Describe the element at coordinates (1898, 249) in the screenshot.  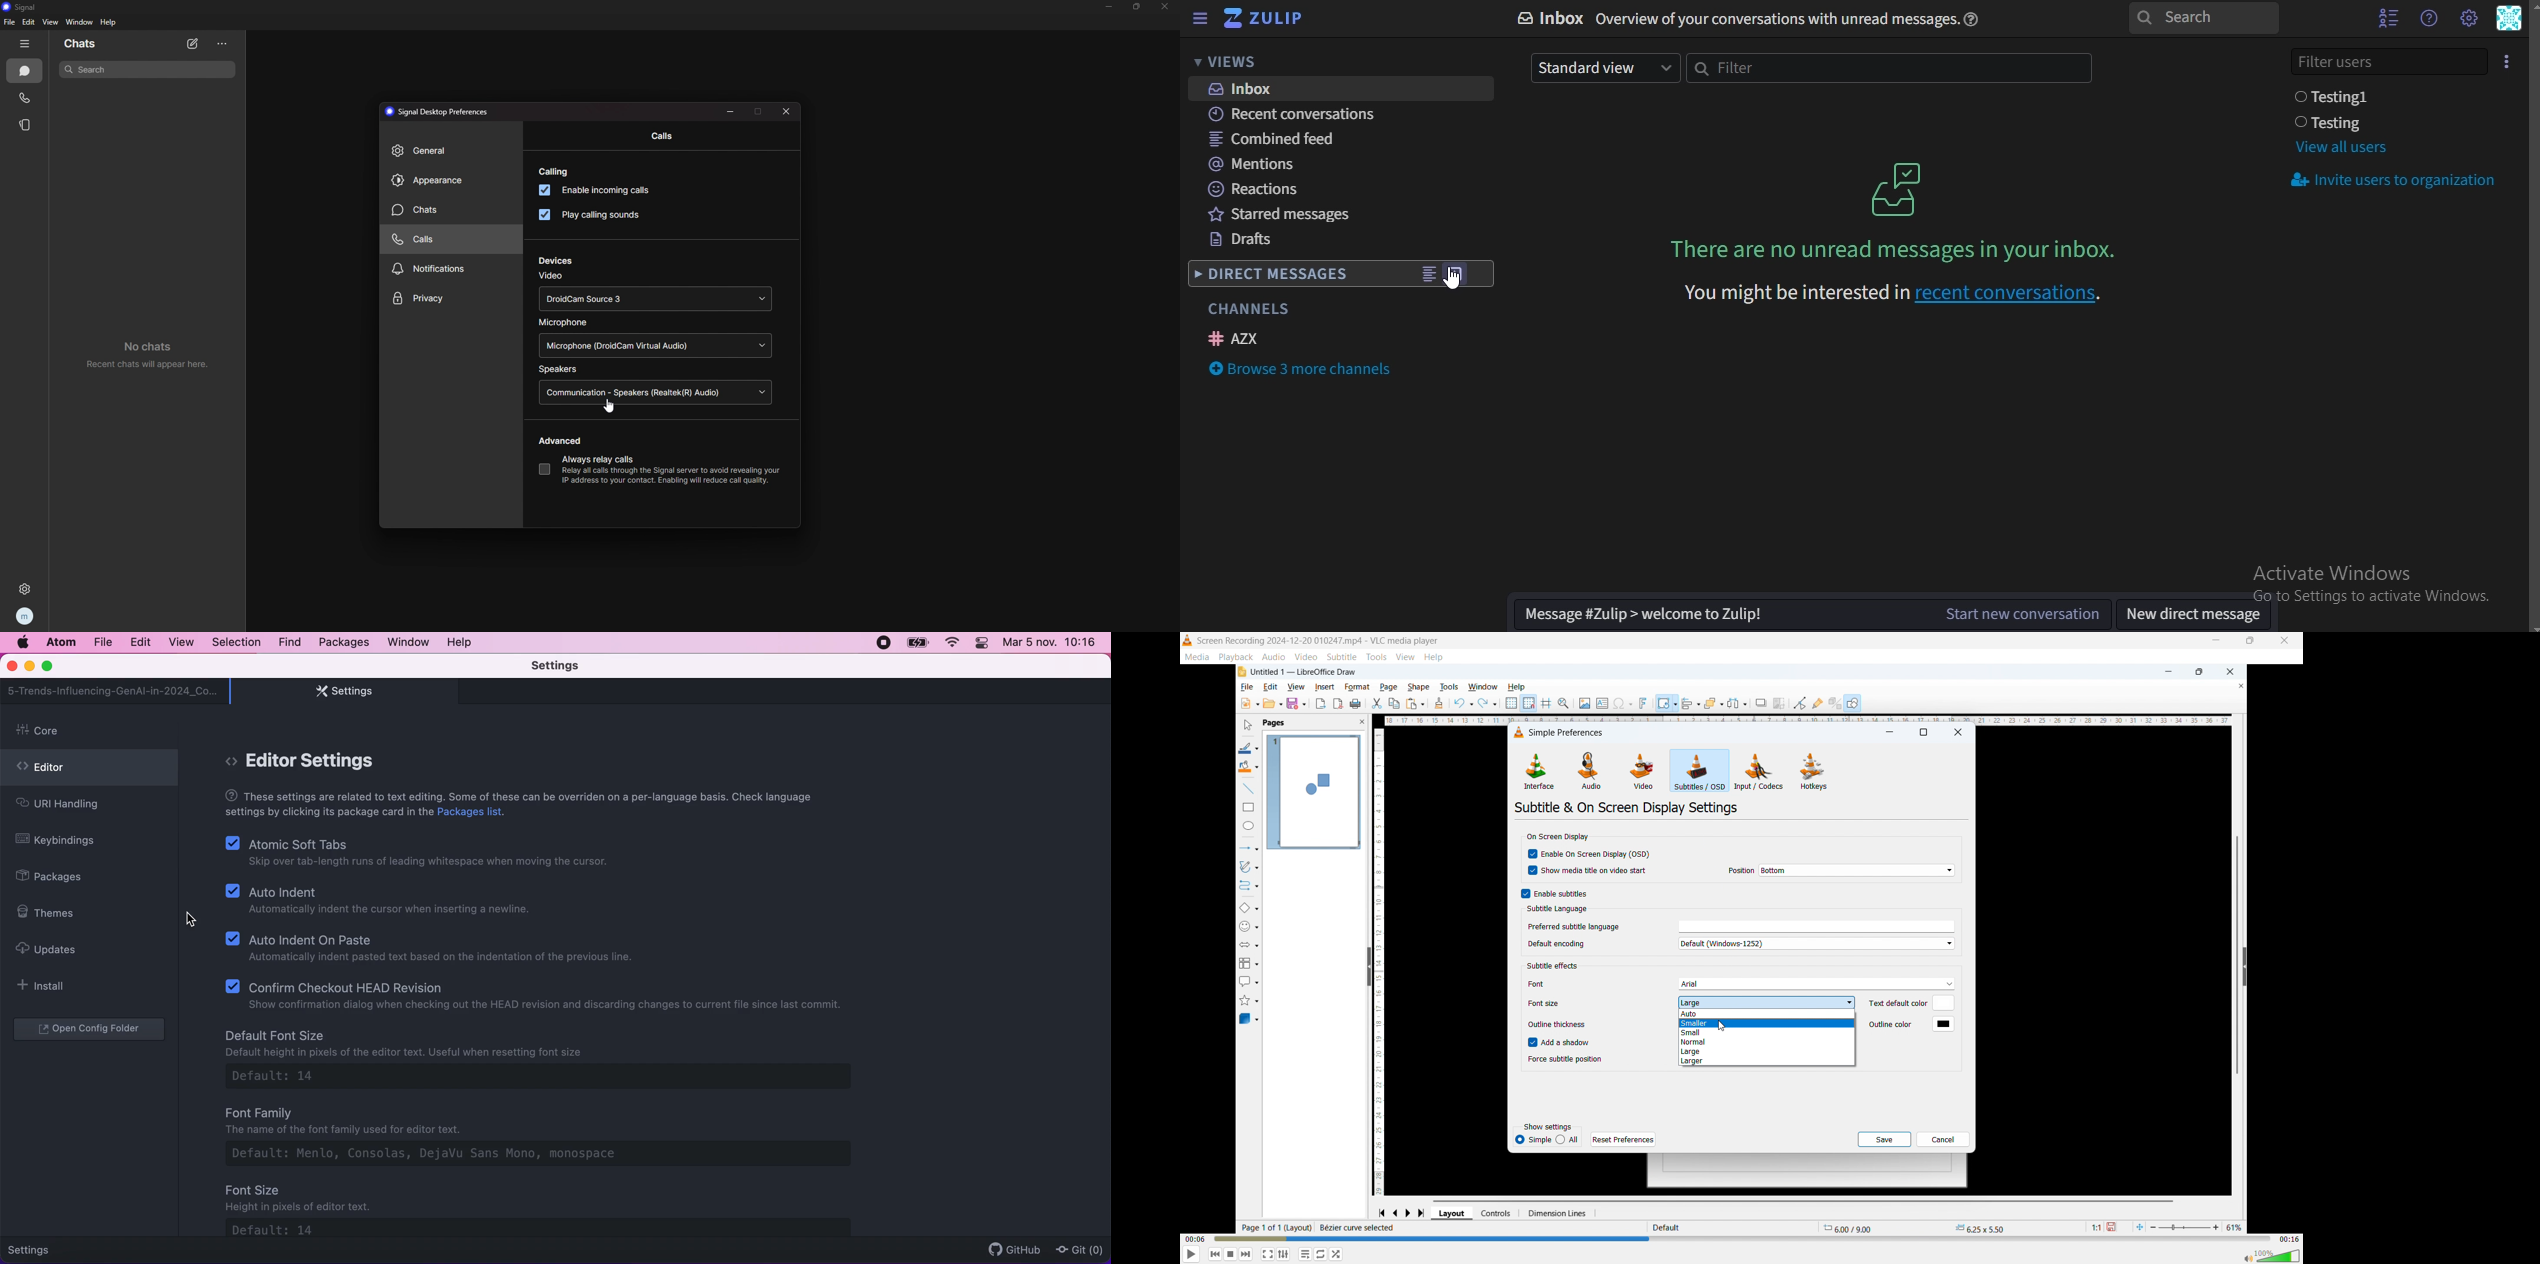
I see `There are no unread messages in your inbox.` at that location.